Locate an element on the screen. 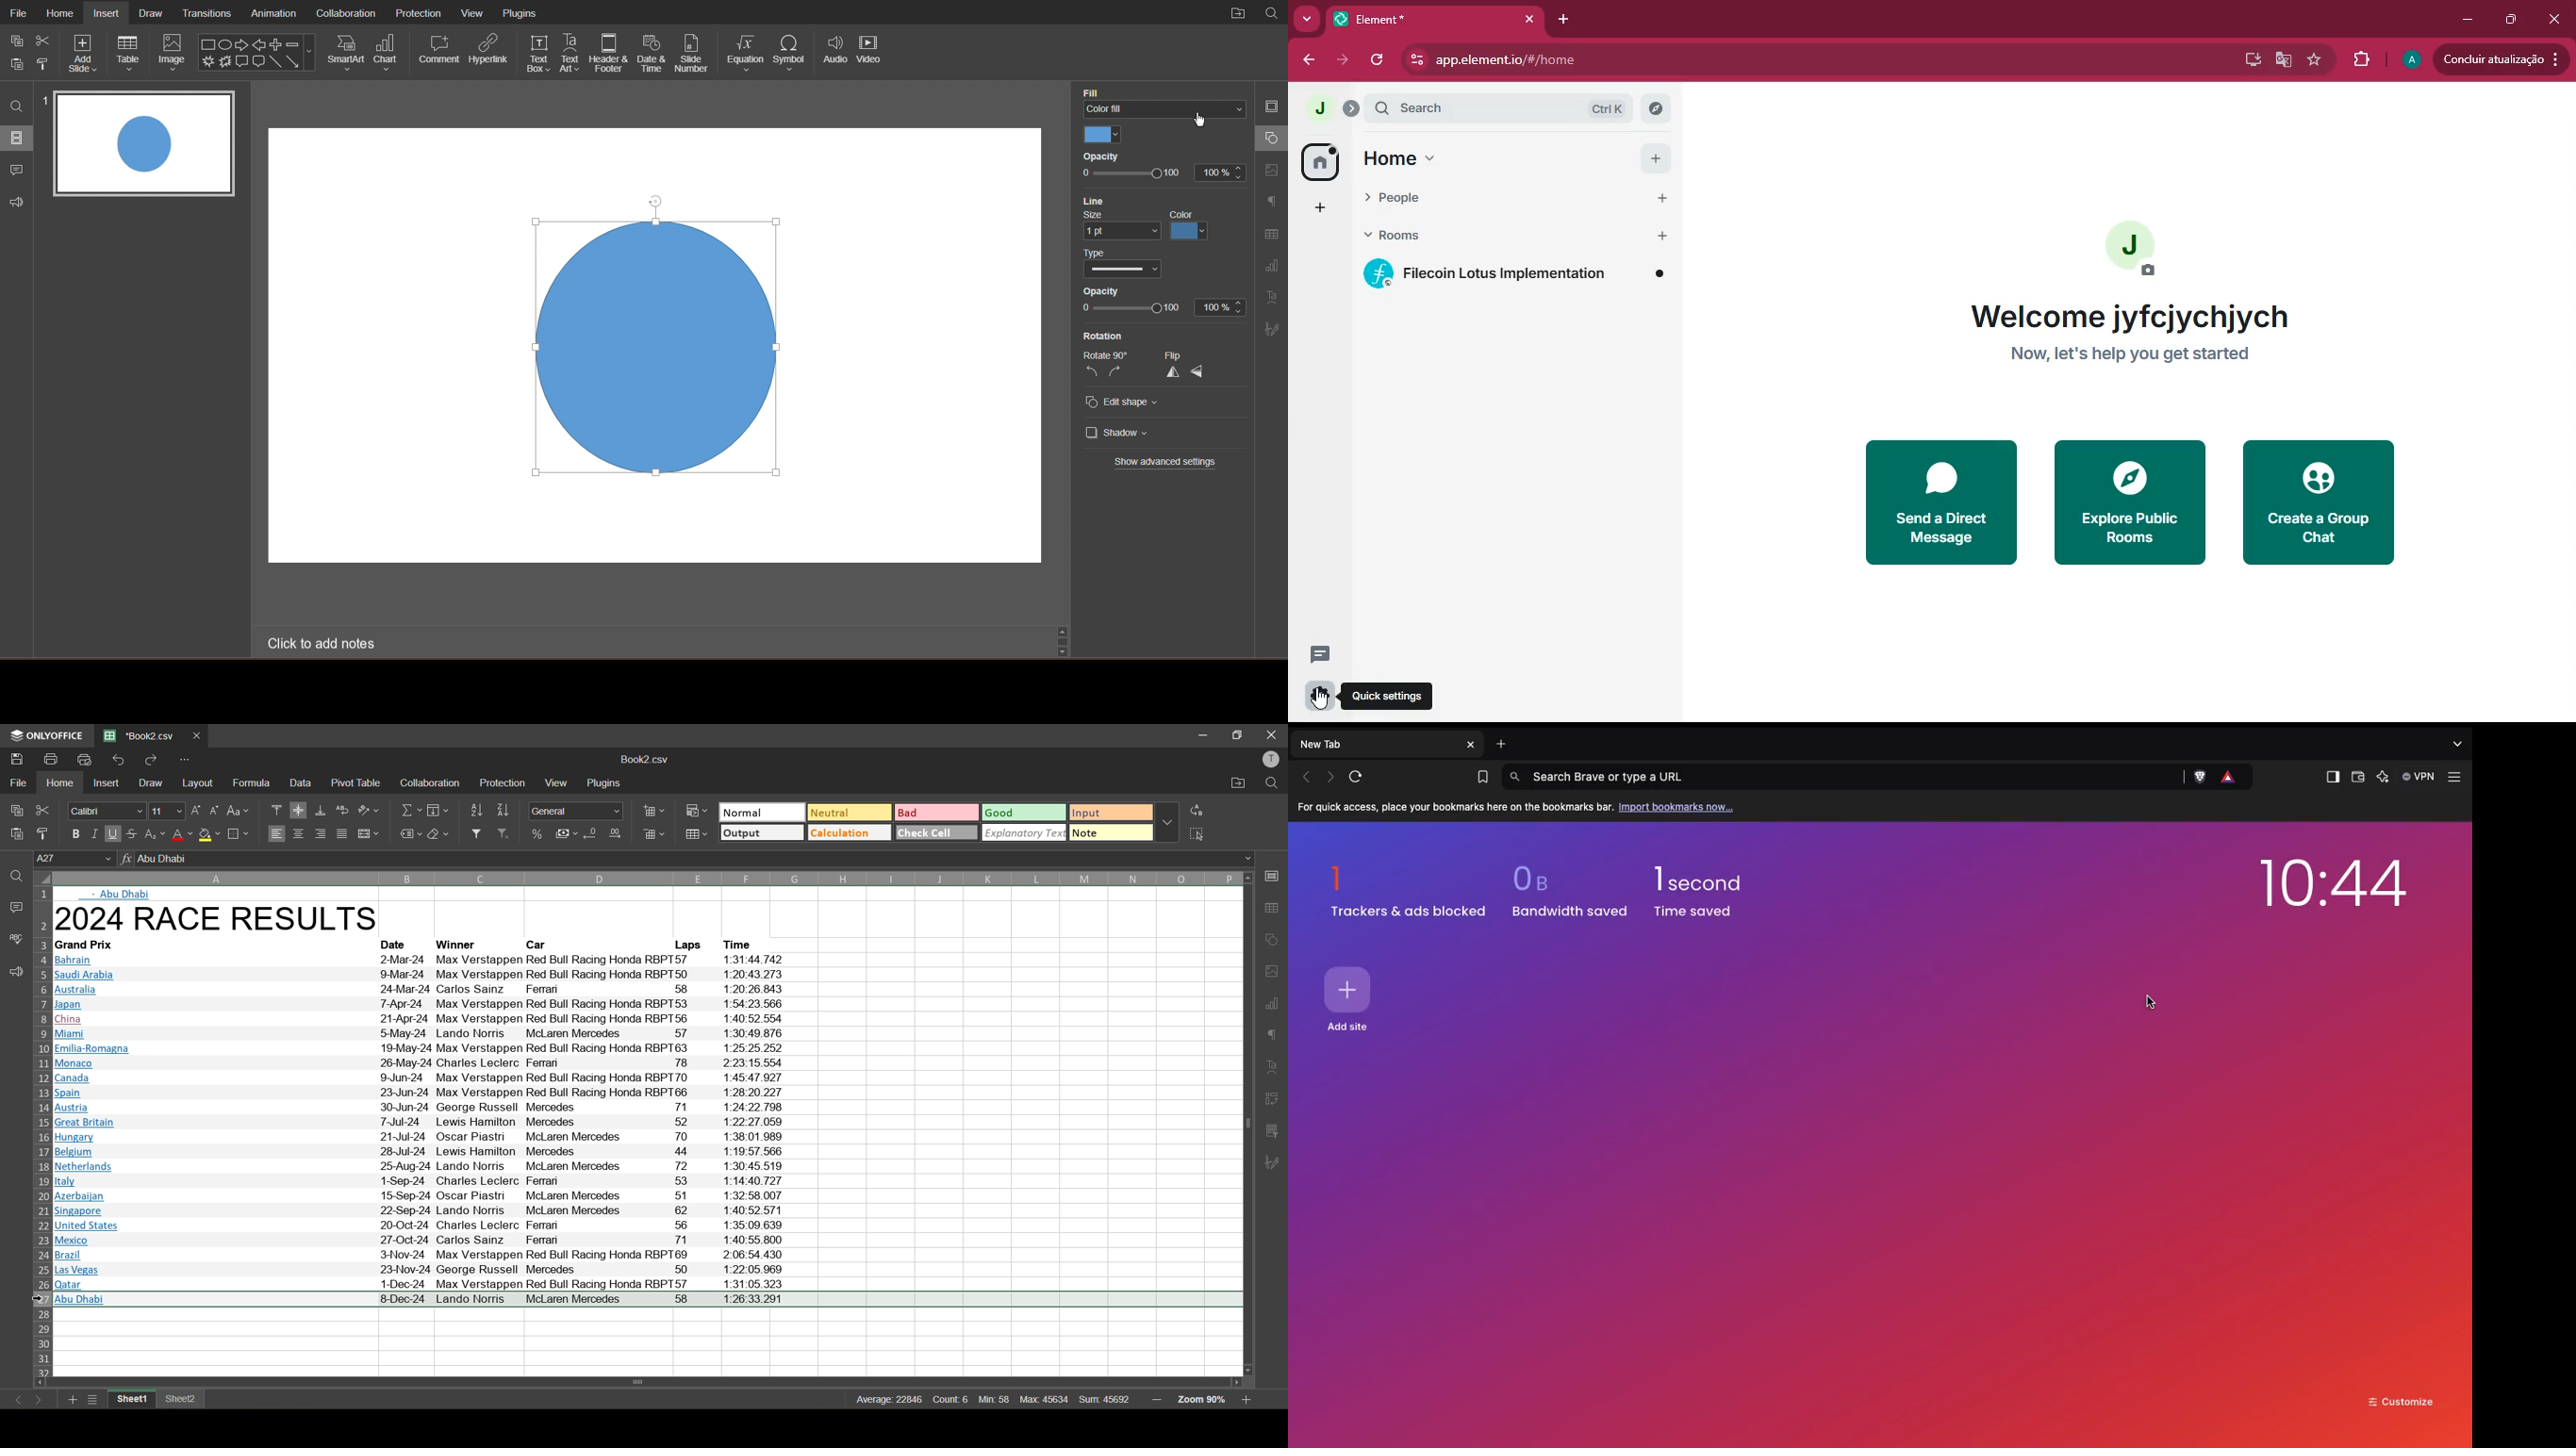 This screenshot has height=1456, width=2576. align middle is located at coordinates (301, 810).